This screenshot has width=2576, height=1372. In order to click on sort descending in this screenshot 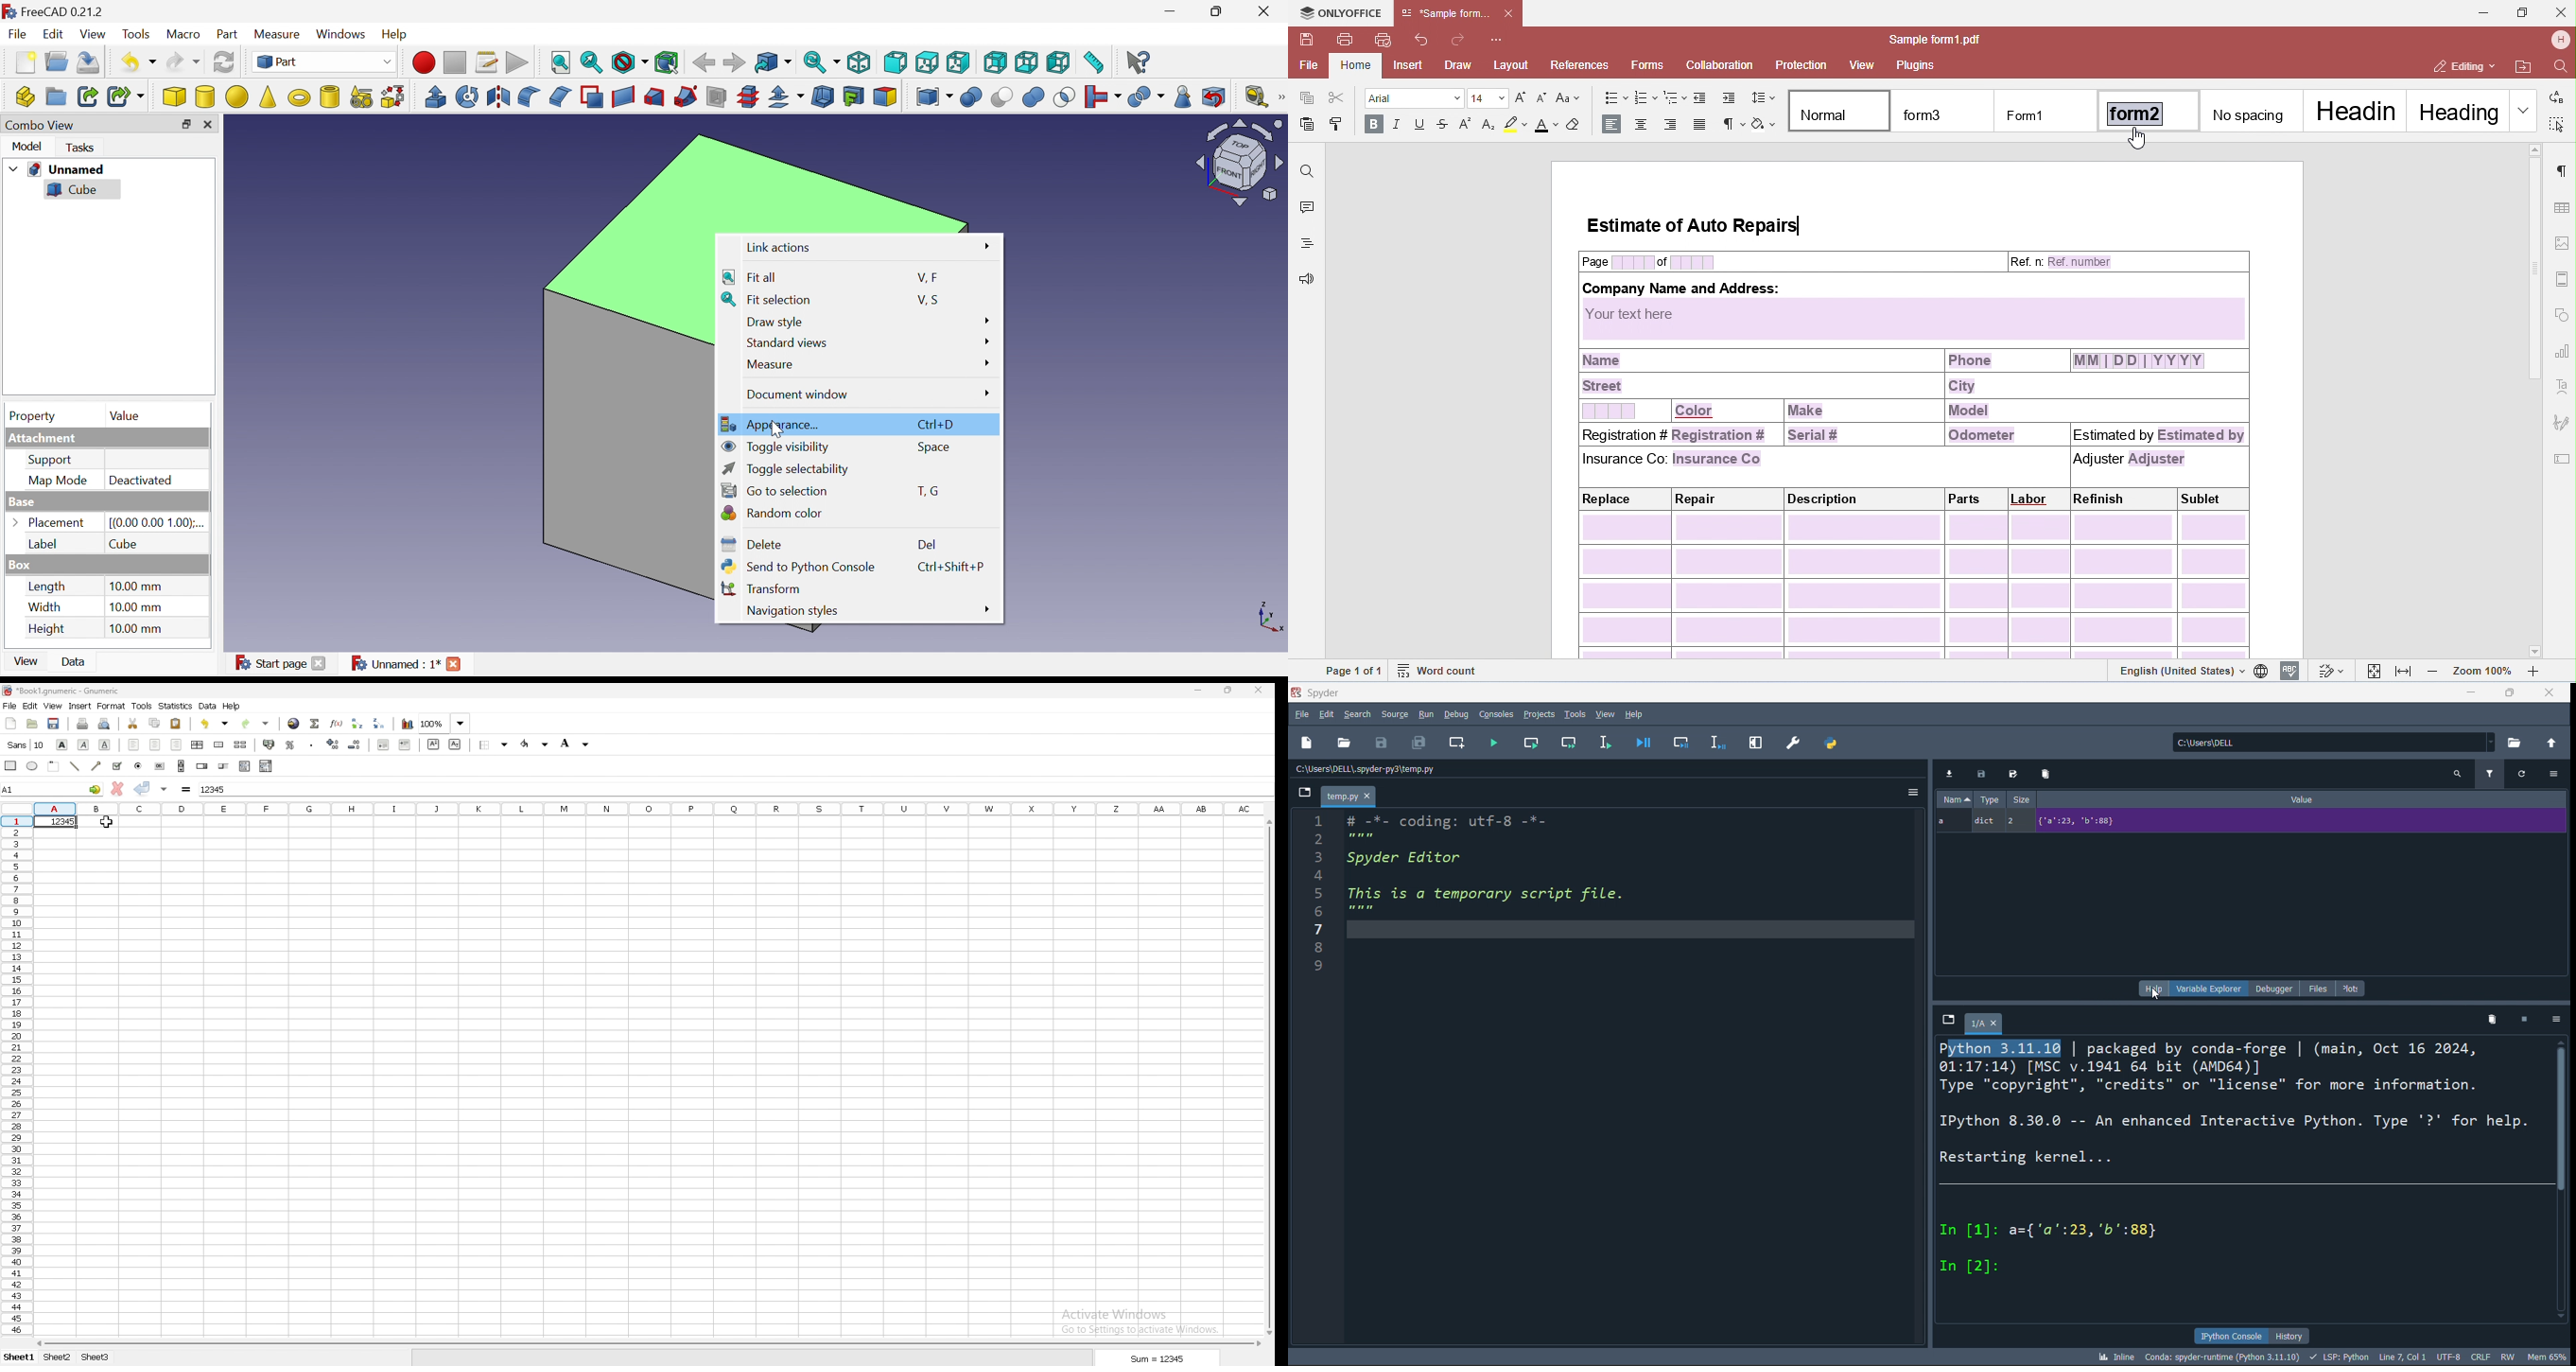, I will do `click(379, 724)`.